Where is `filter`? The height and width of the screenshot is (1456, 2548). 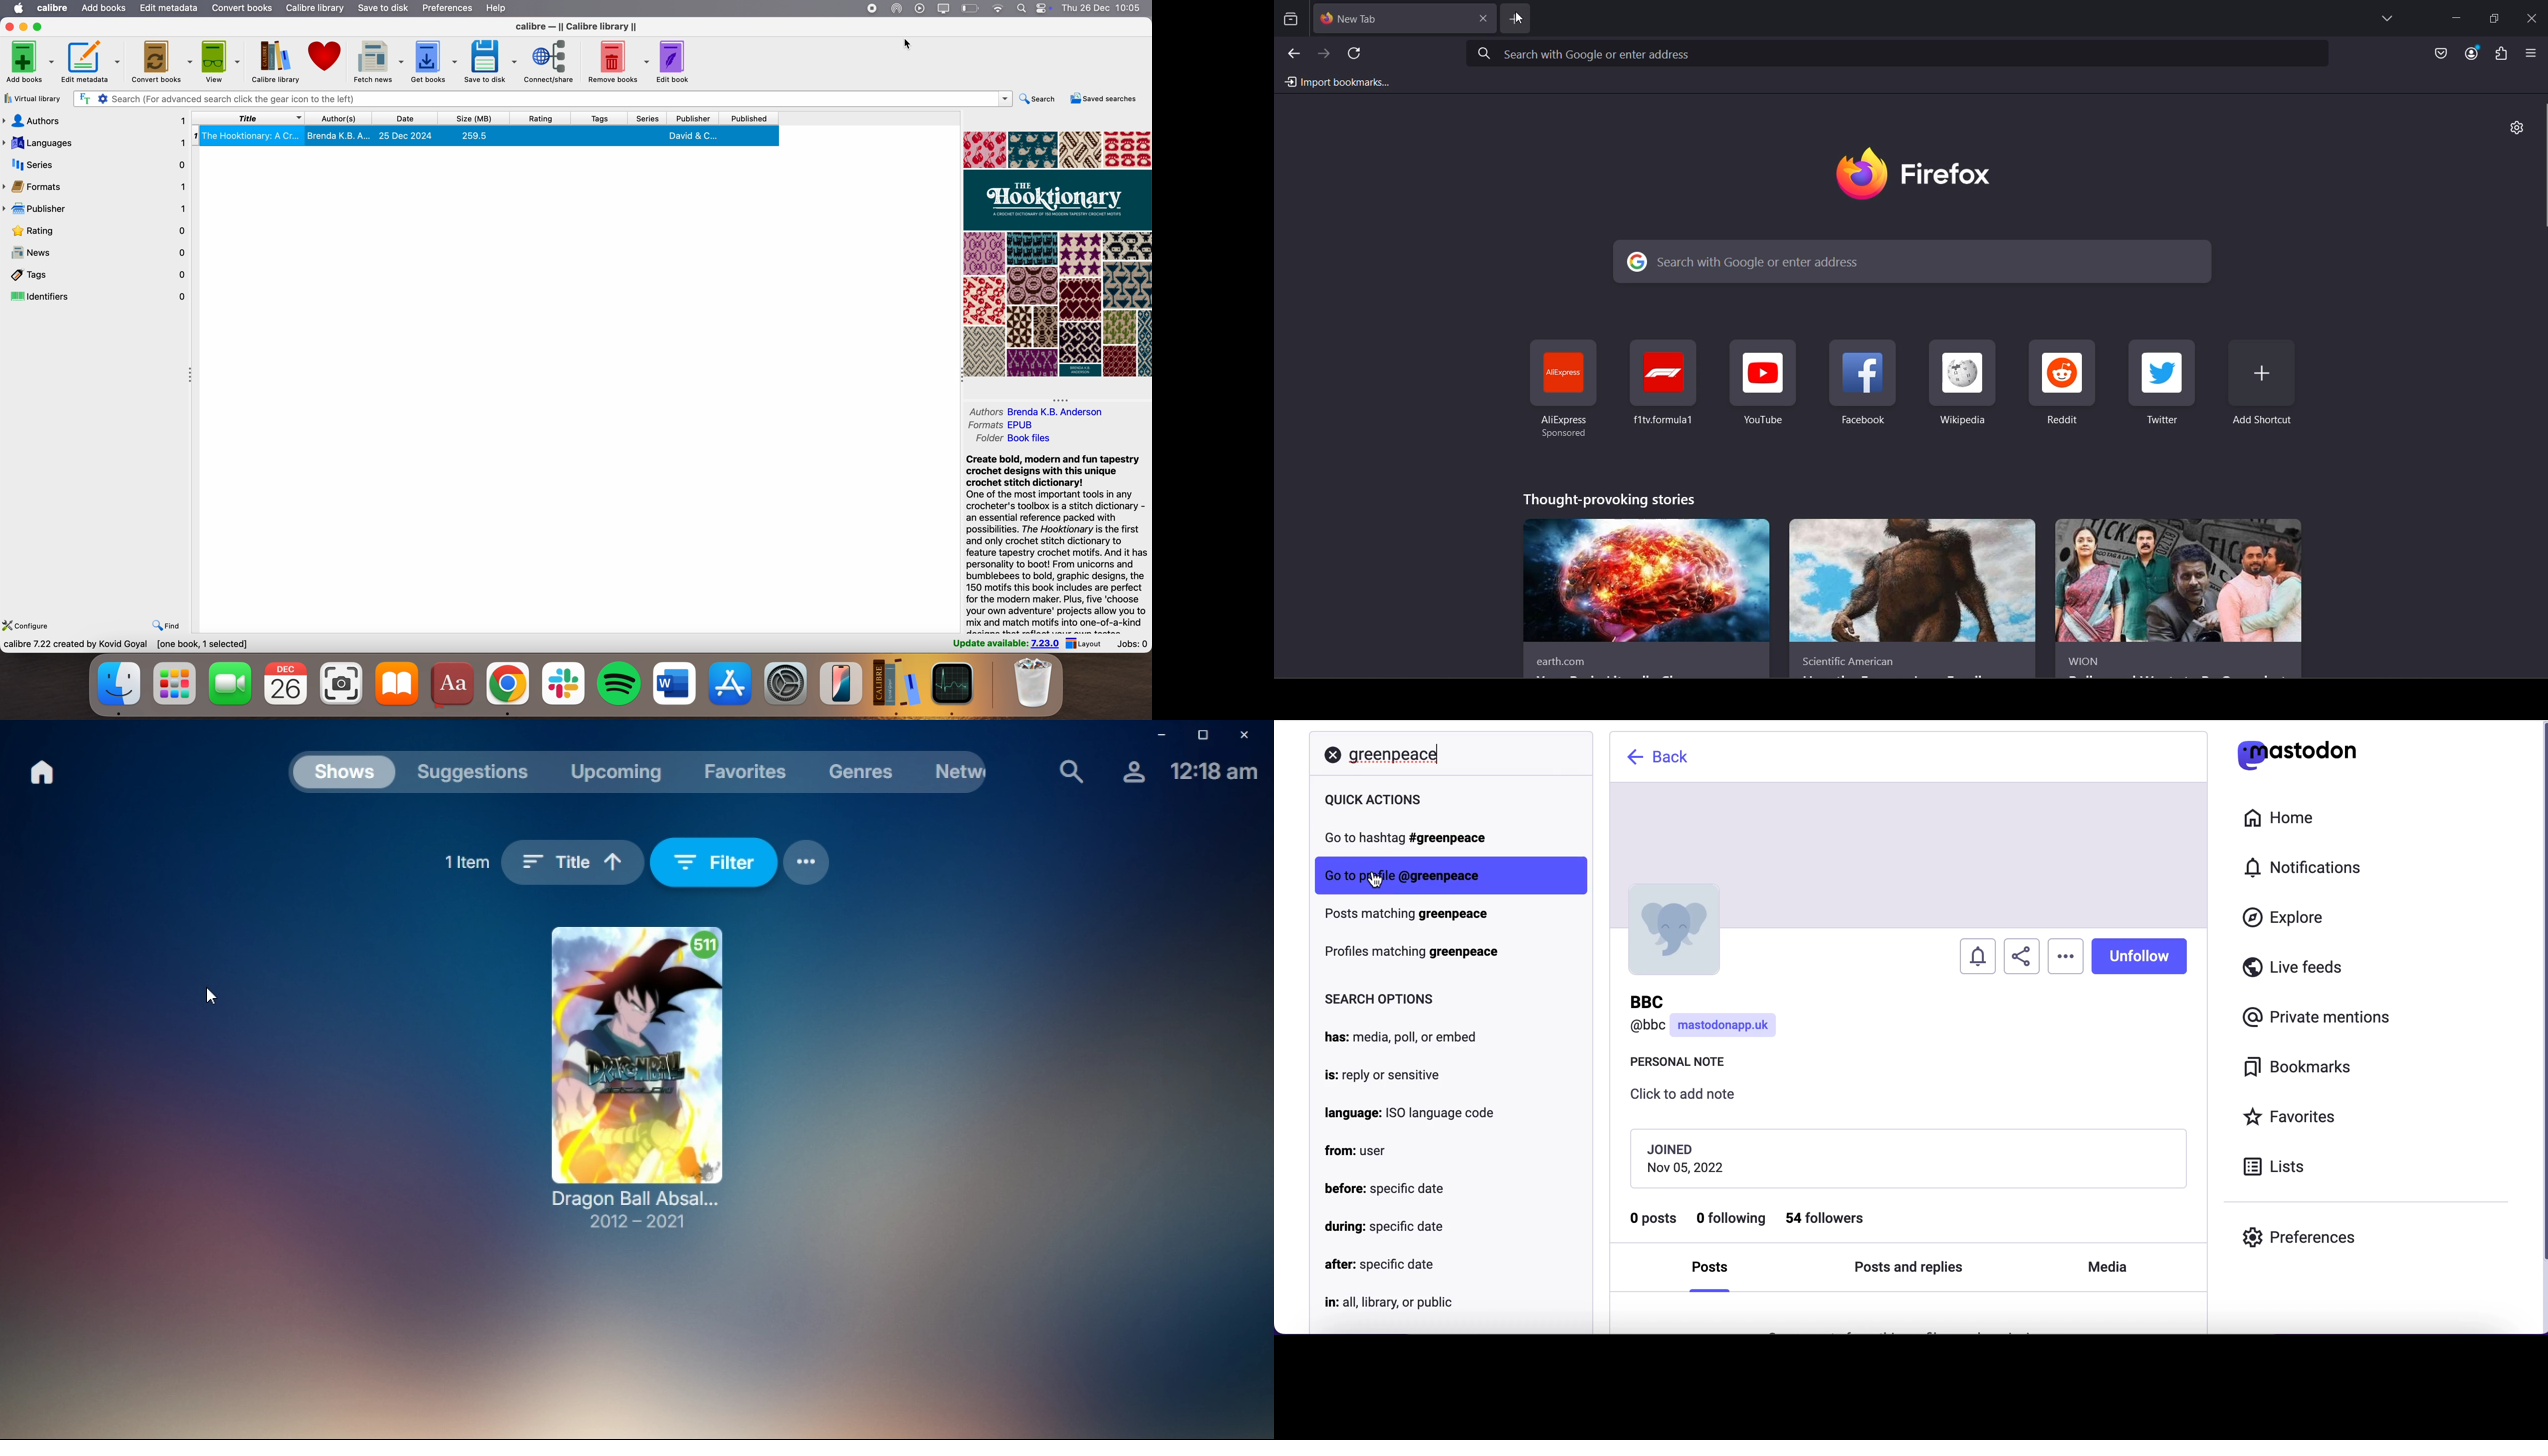
filter is located at coordinates (720, 862).